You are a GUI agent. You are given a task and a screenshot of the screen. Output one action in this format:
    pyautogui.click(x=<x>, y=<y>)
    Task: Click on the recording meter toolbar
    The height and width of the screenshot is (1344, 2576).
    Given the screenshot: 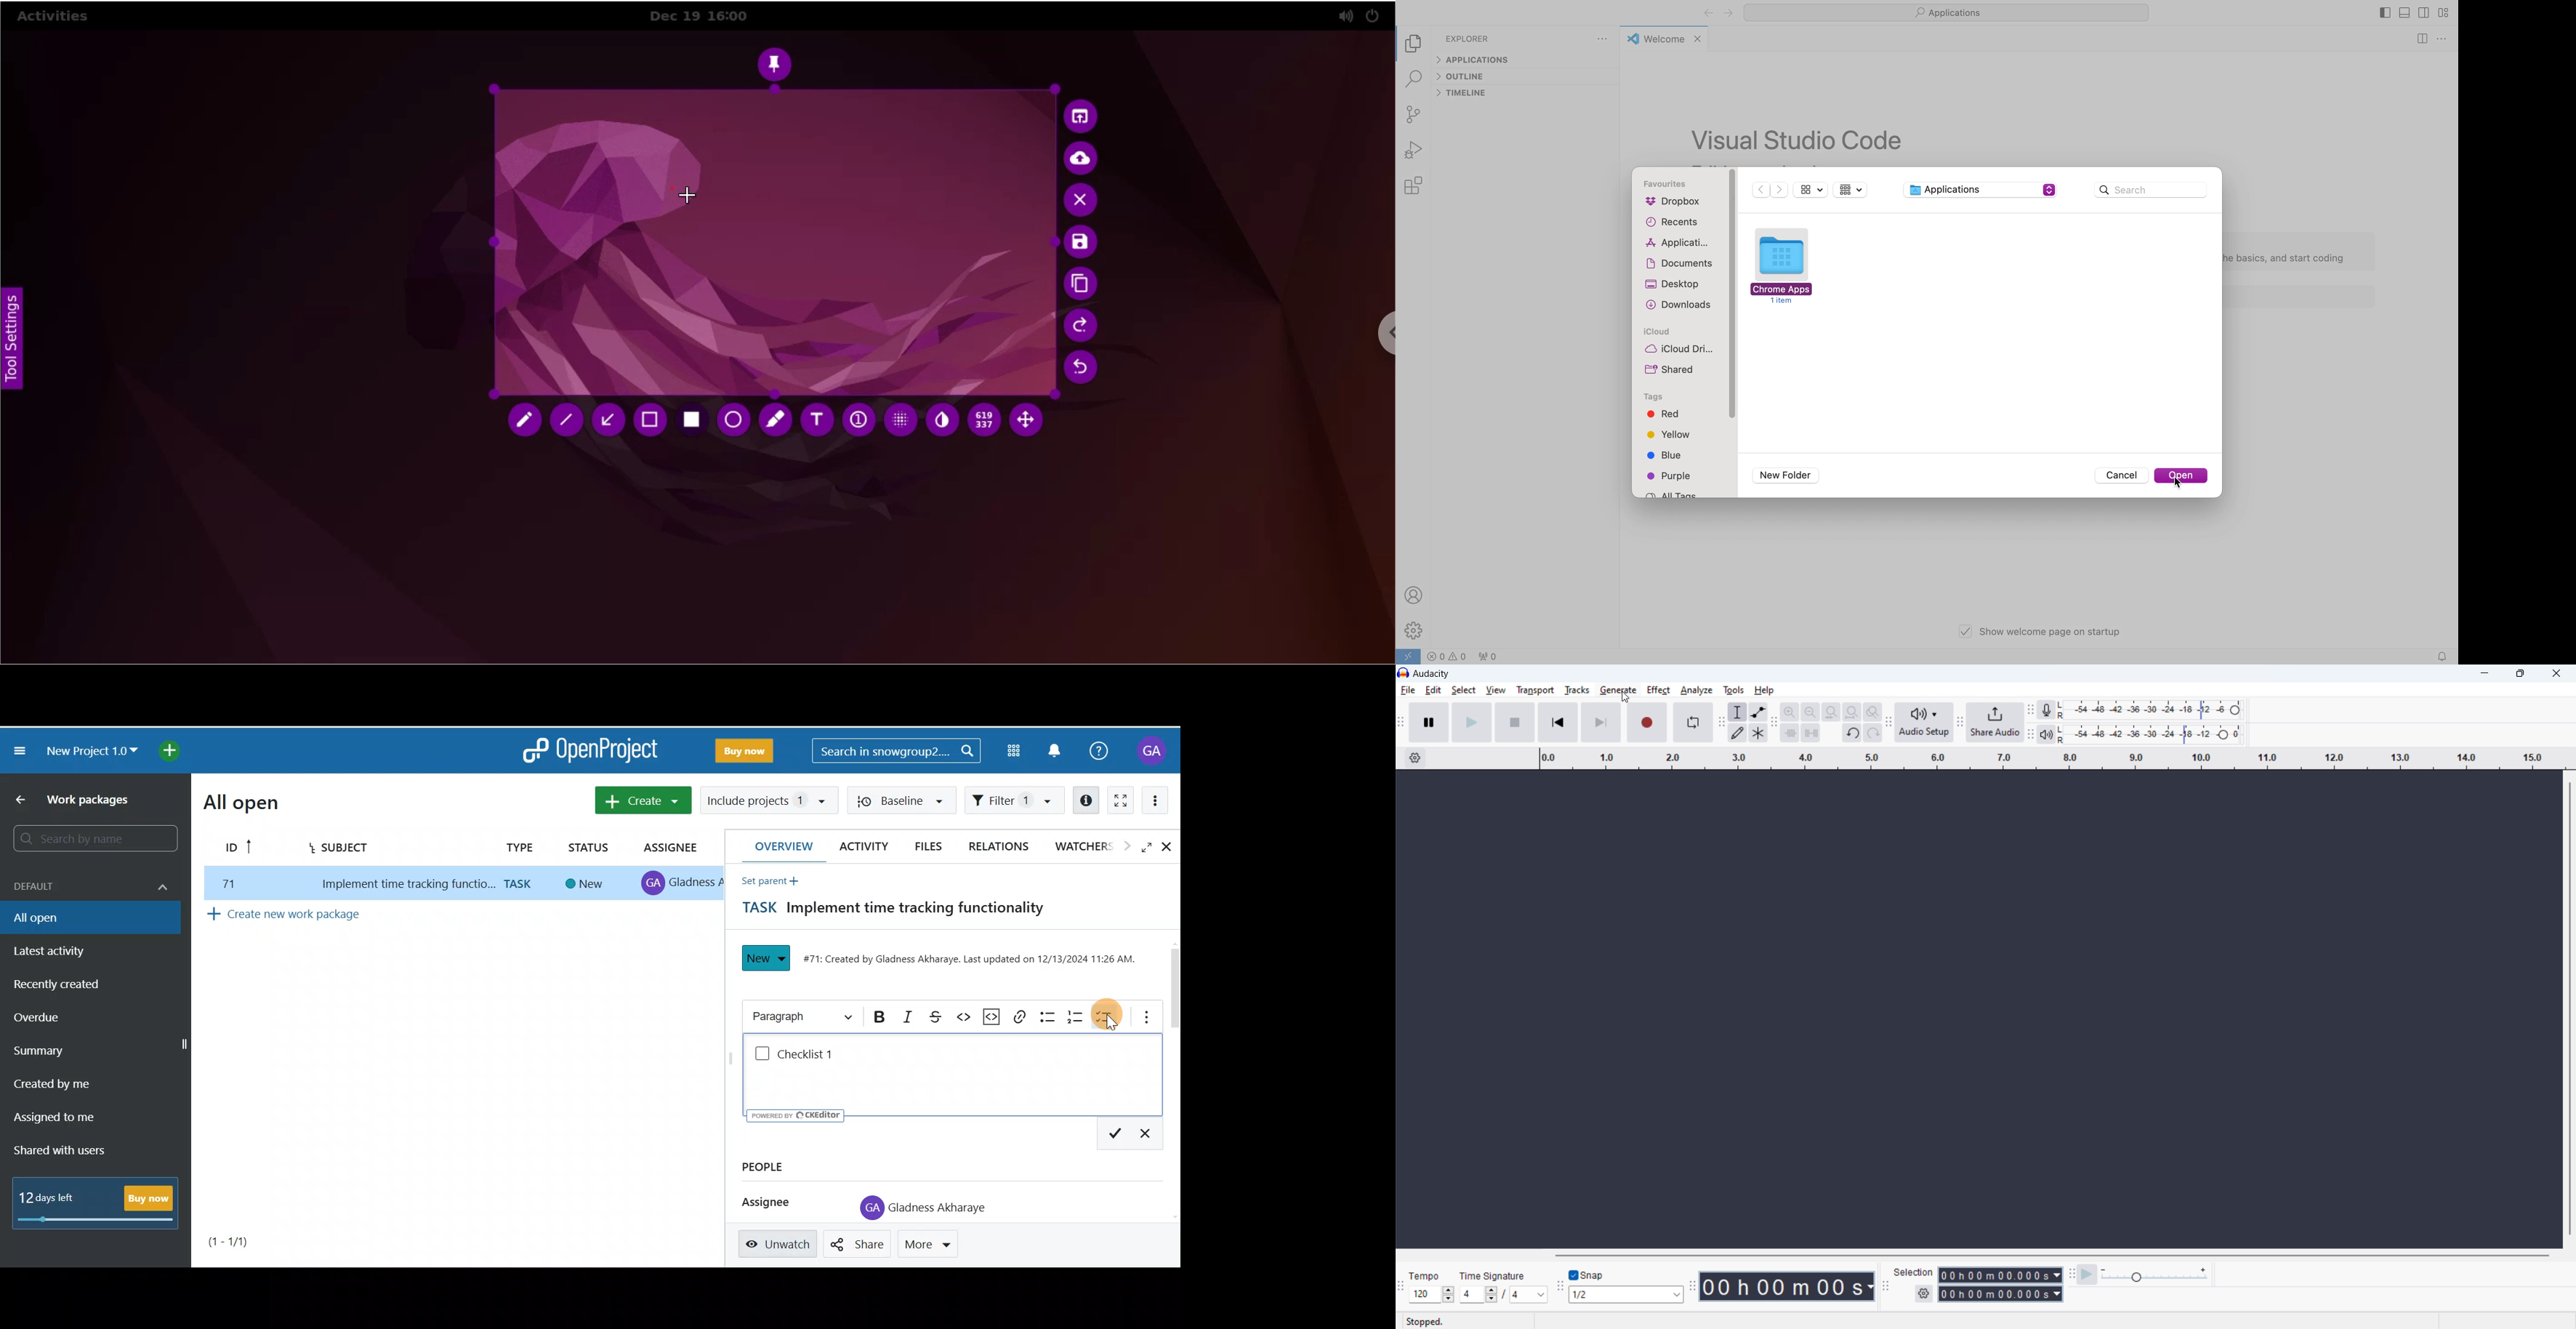 What is the action you would take?
    pyautogui.click(x=2031, y=710)
    